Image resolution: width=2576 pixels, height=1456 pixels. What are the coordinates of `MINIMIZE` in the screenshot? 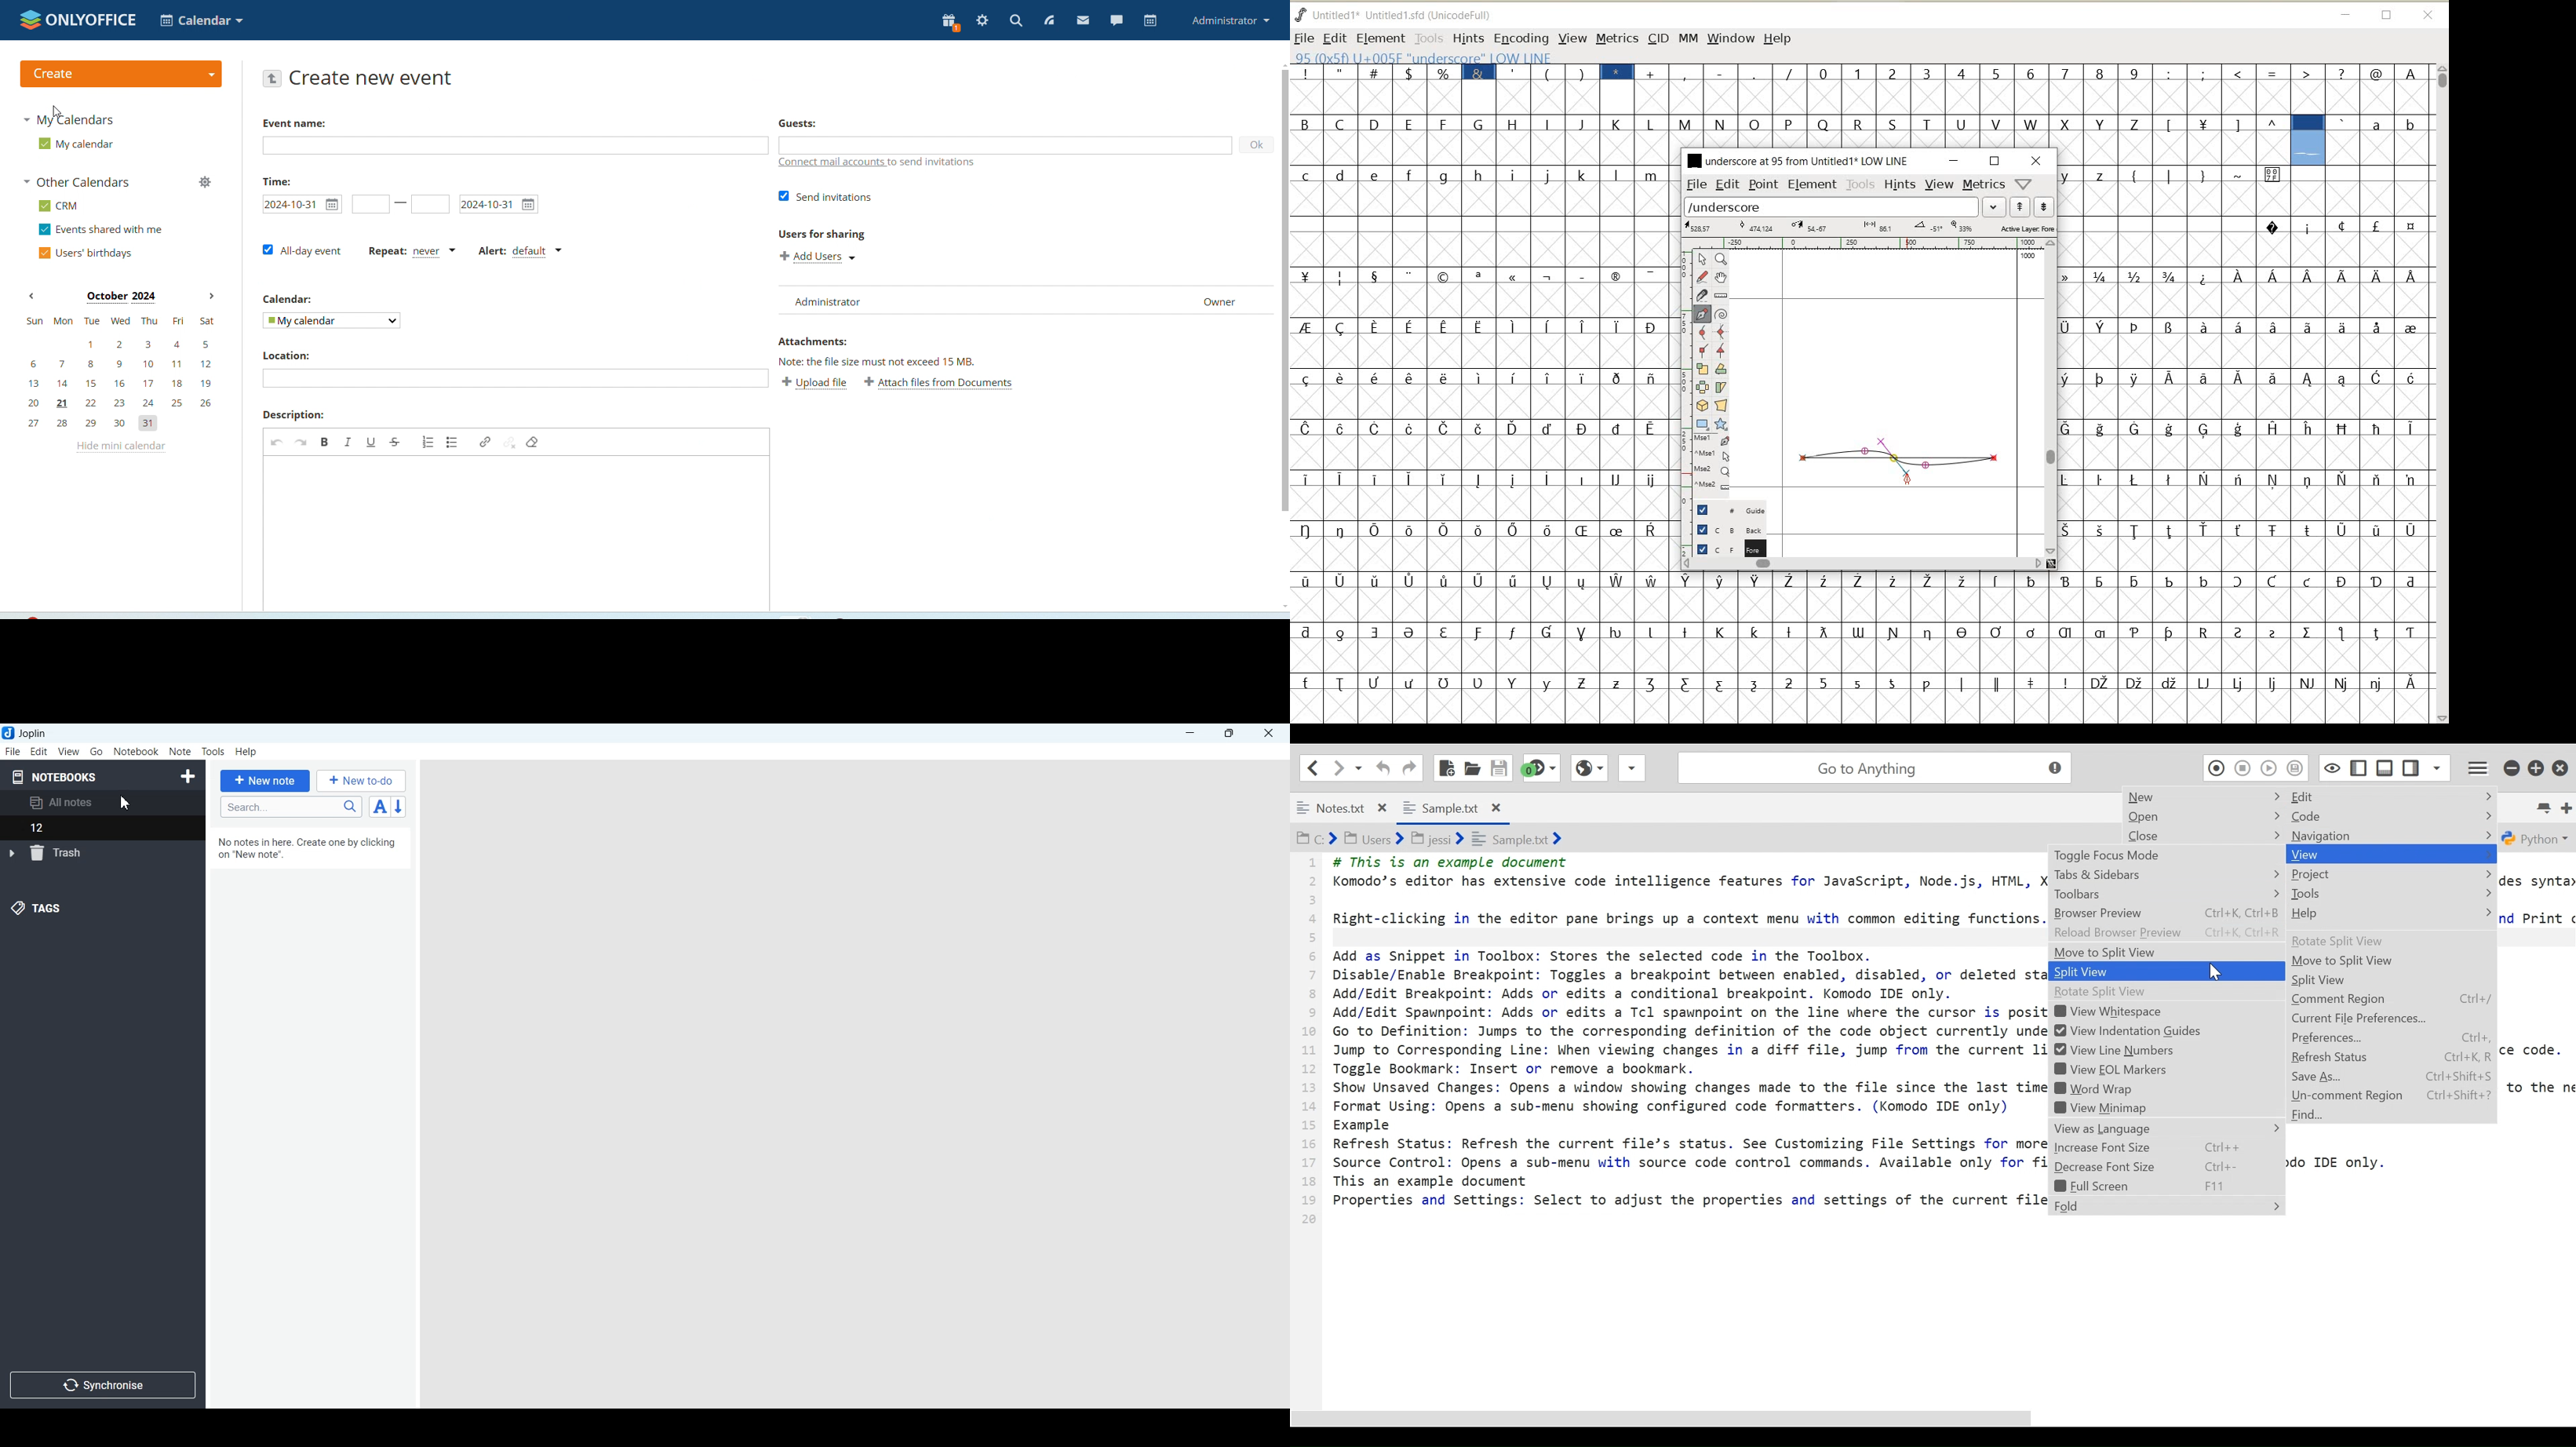 It's located at (2345, 13).